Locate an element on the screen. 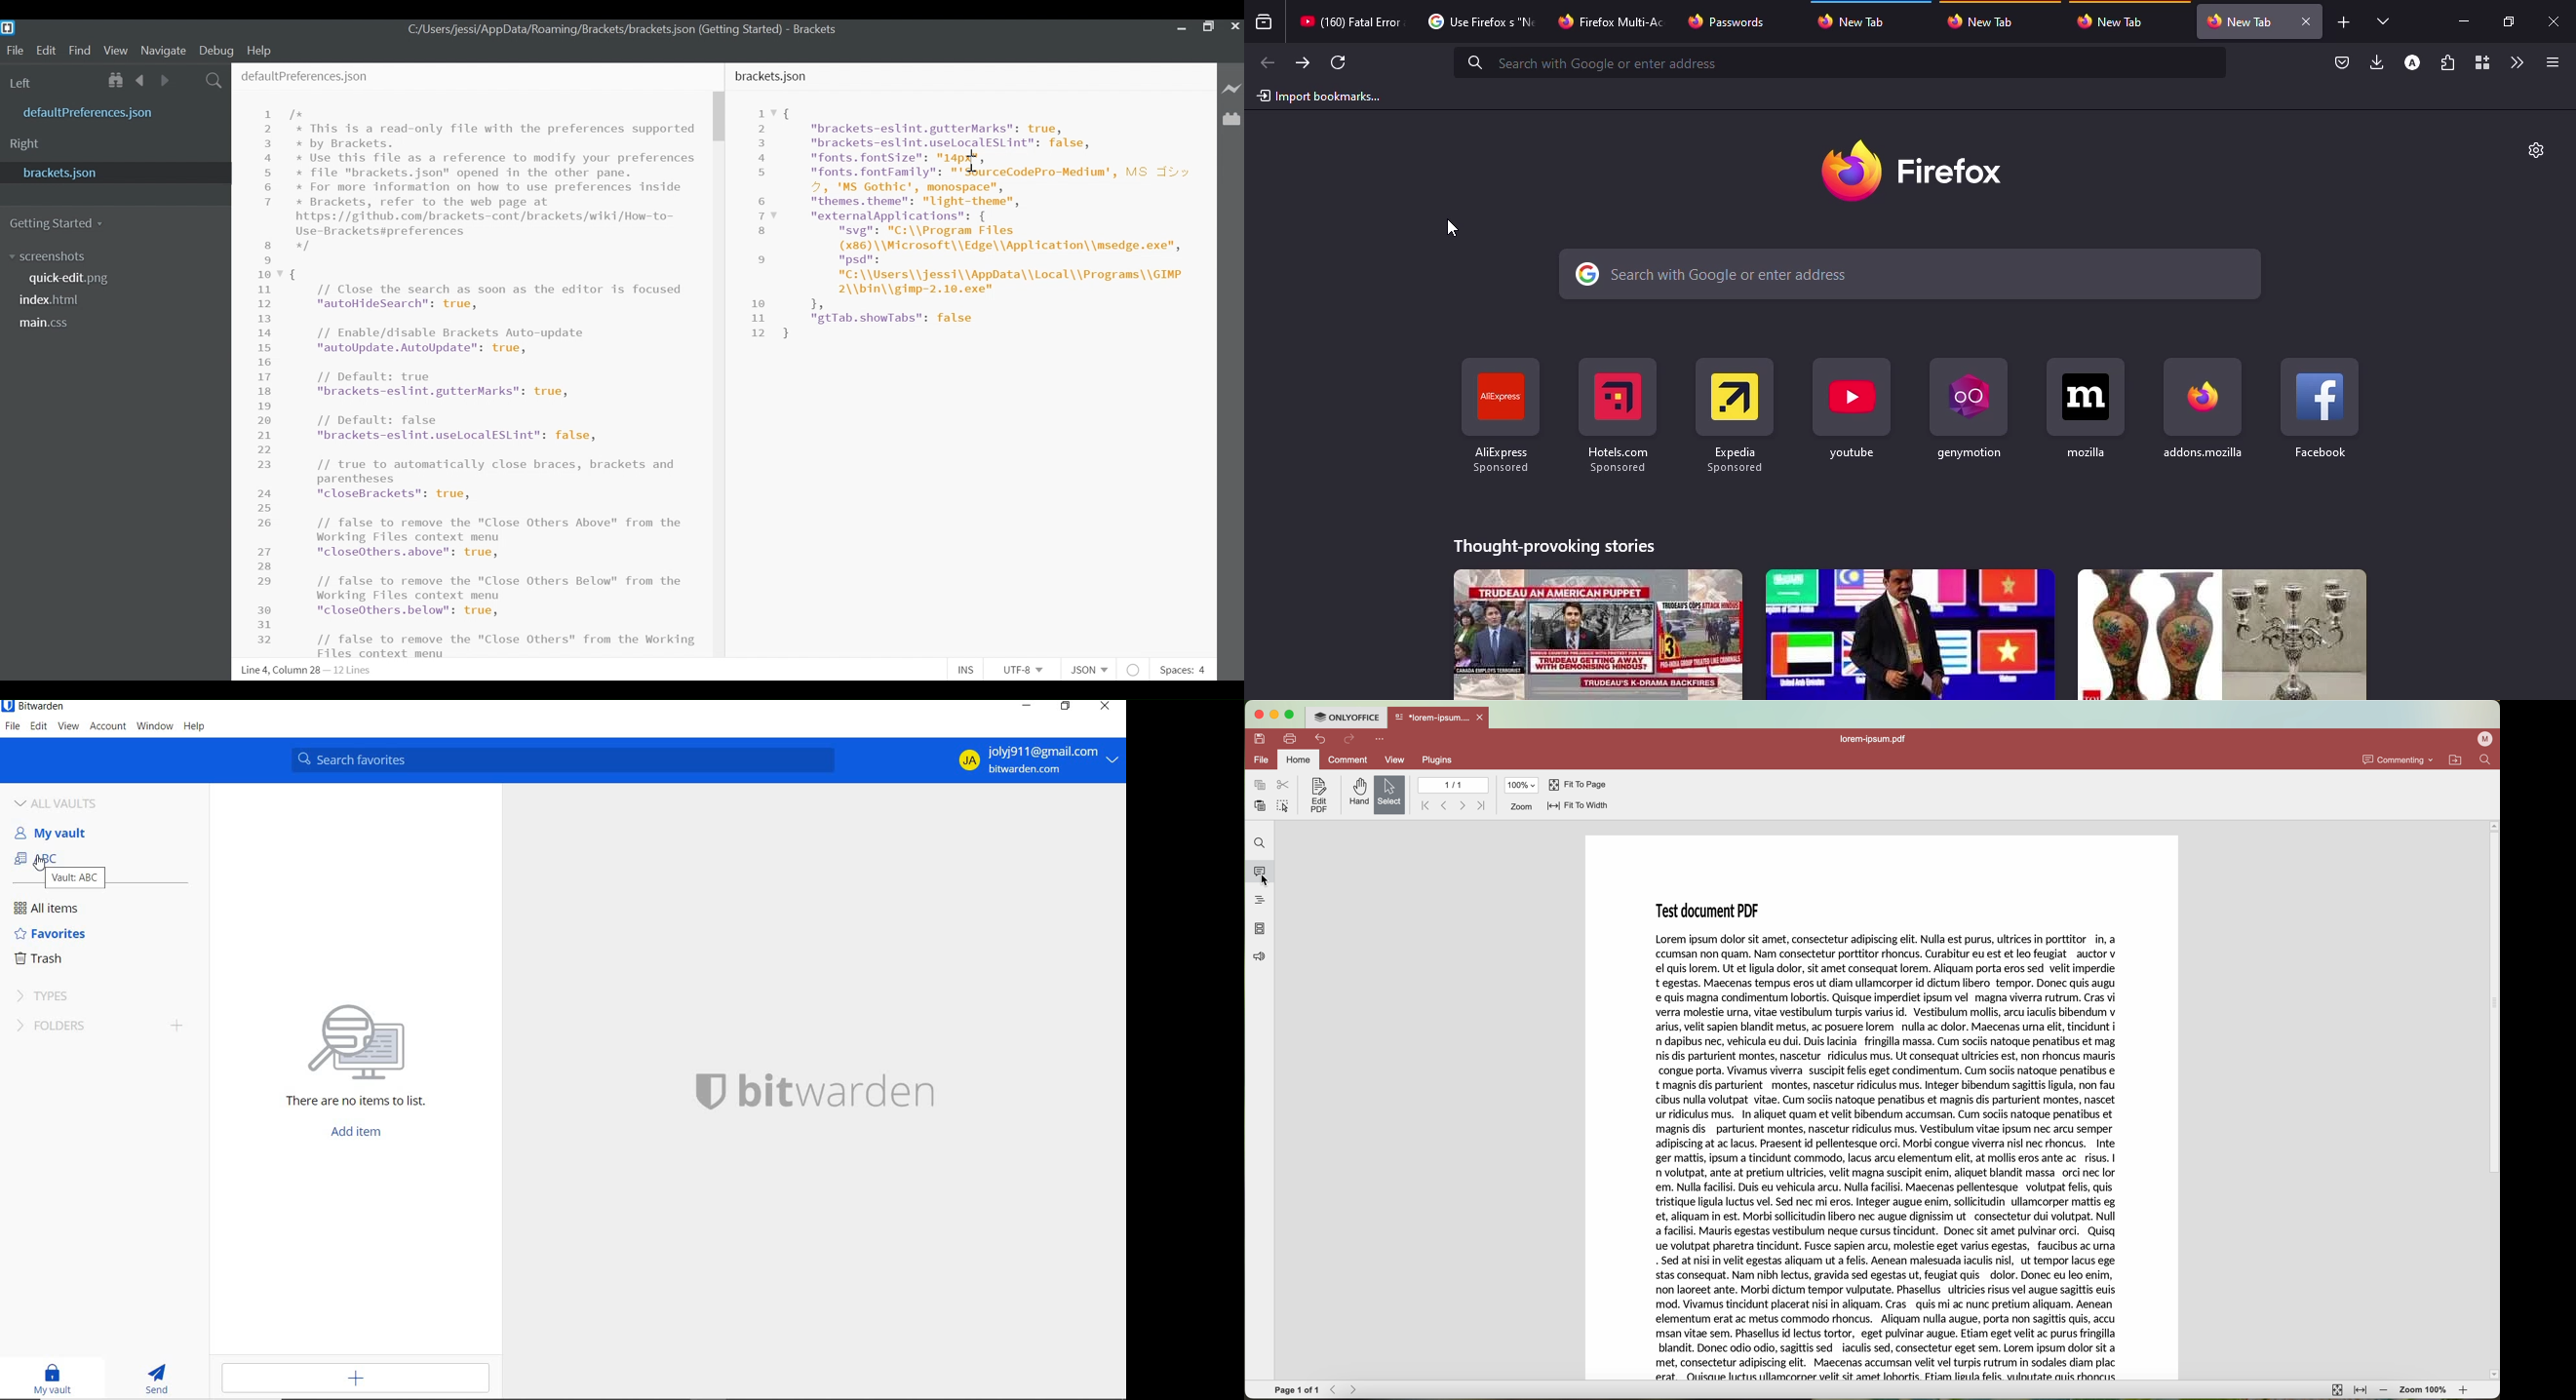  search is located at coordinates (1911, 273).